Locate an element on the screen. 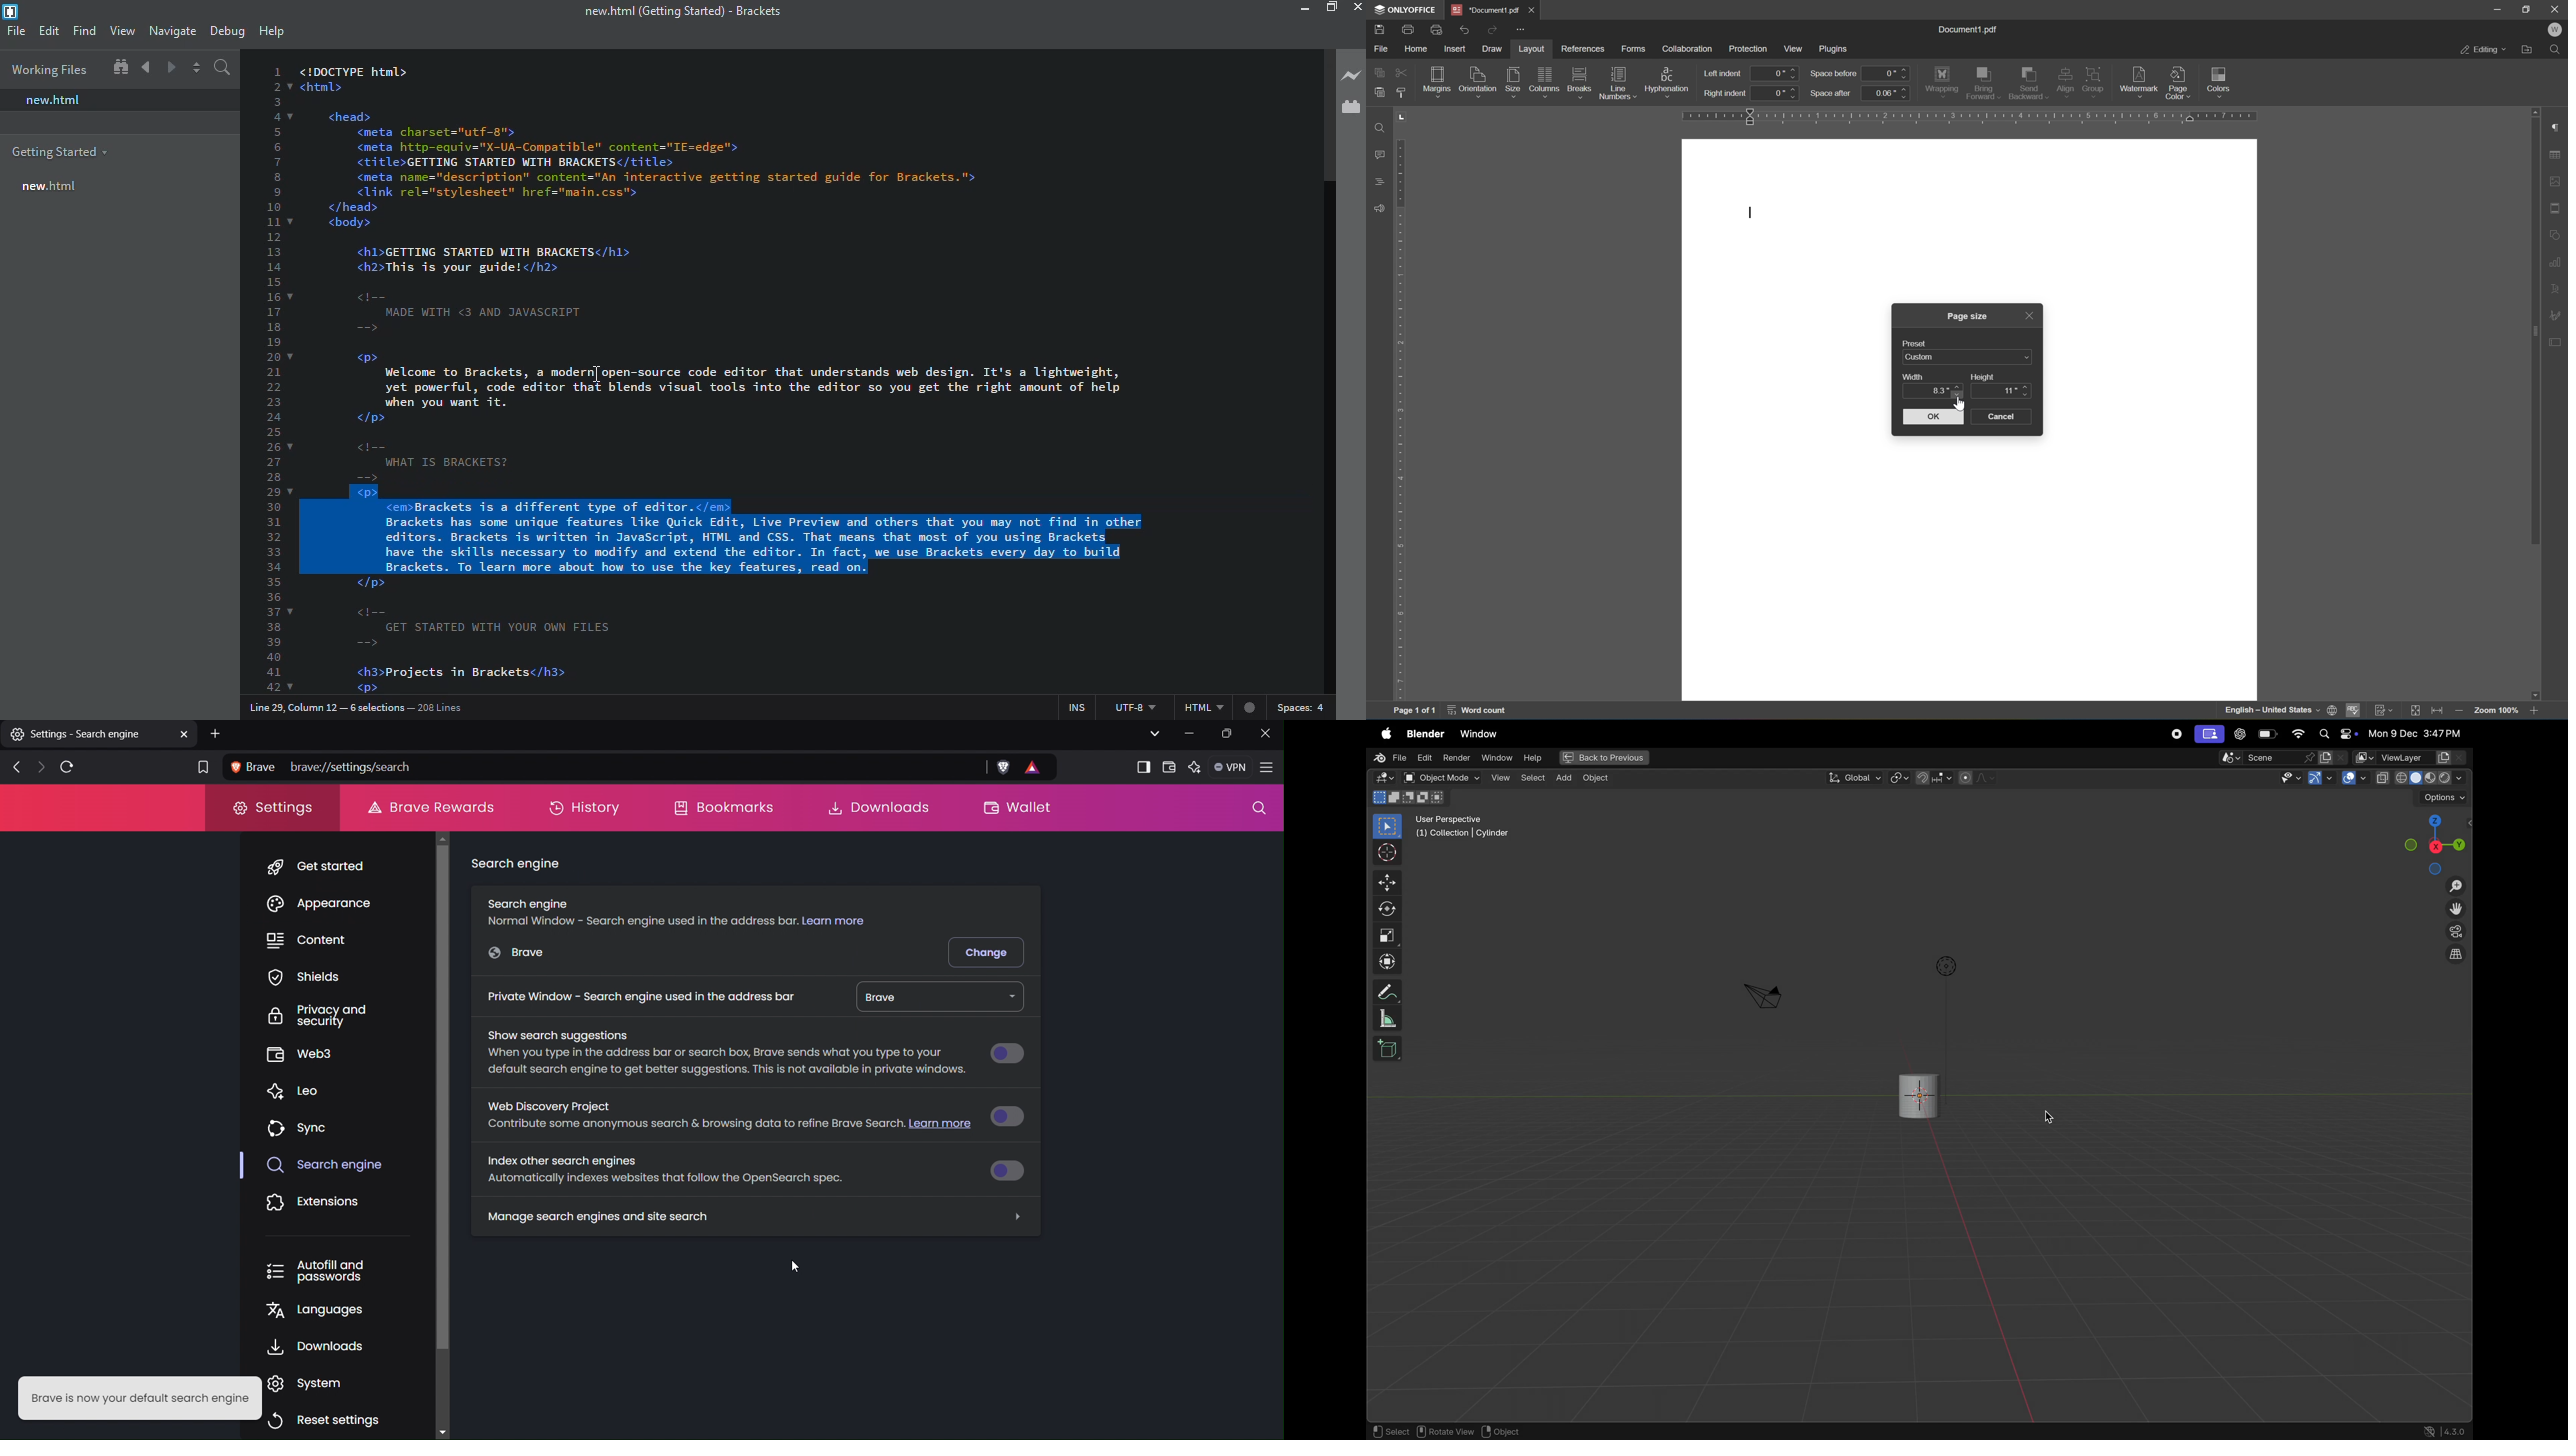  Refresh is located at coordinates (66, 768).